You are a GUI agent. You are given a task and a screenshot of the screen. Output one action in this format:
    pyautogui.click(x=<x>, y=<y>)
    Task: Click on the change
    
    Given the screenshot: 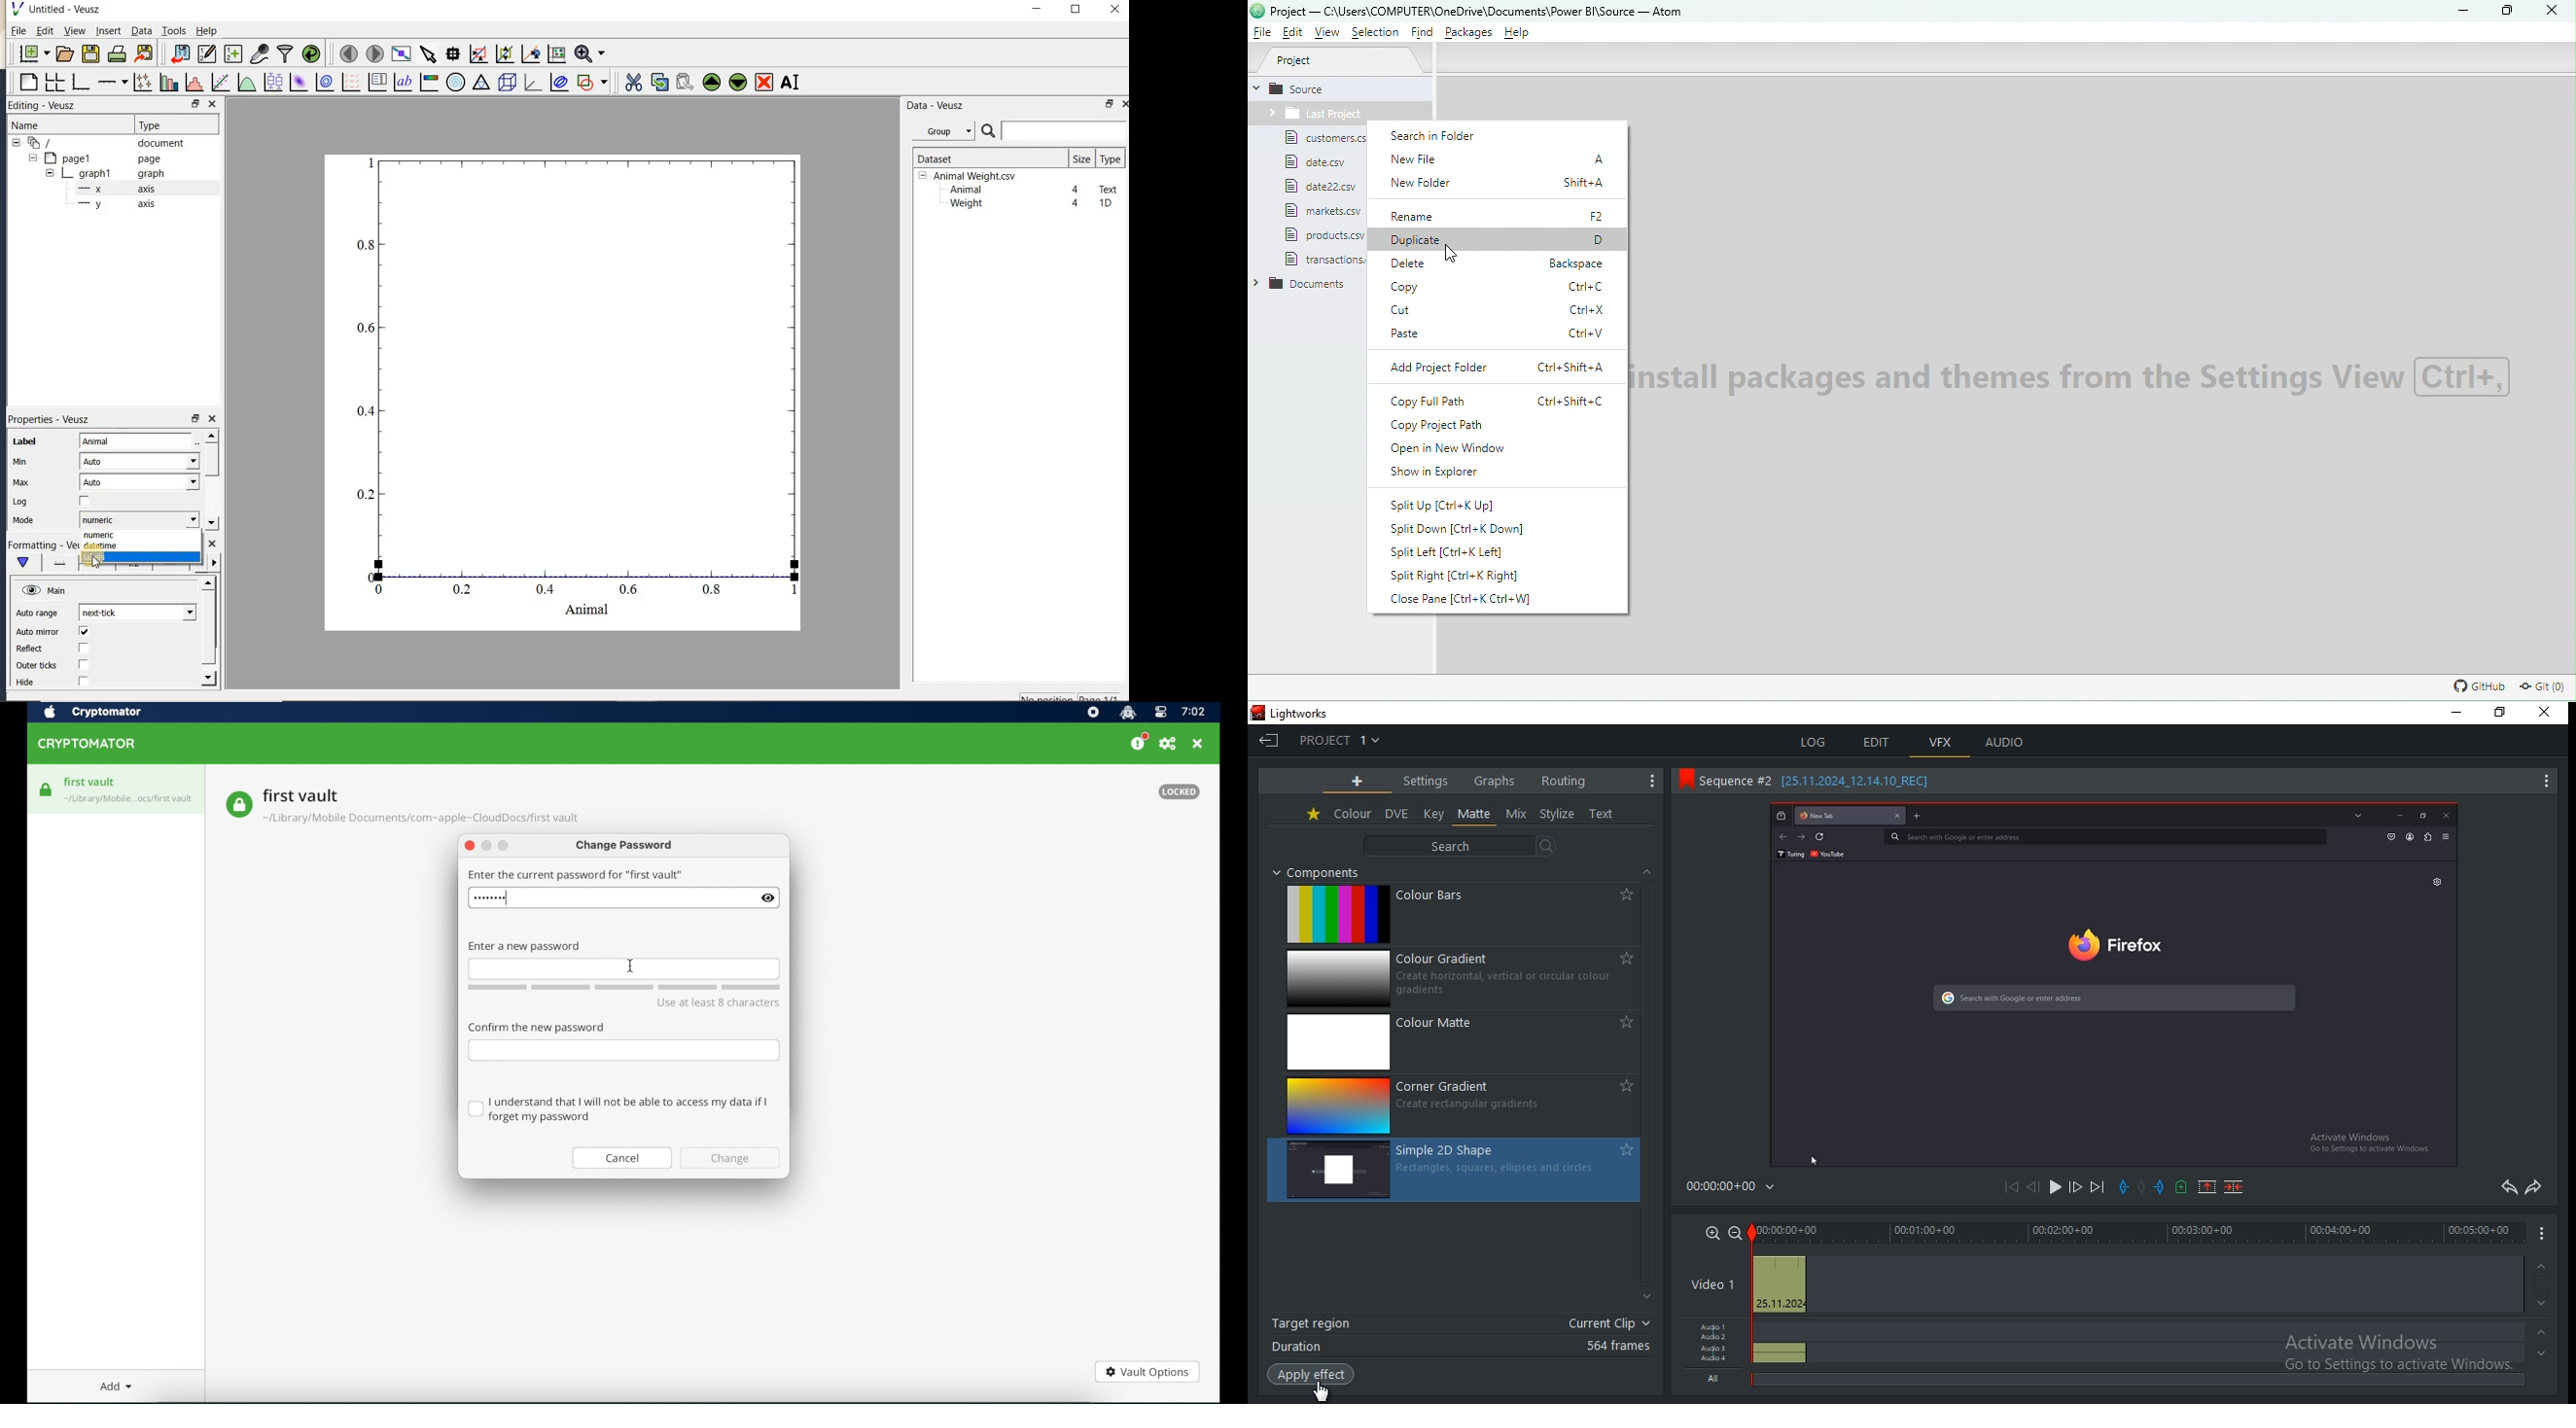 What is the action you would take?
    pyautogui.click(x=731, y=1158)
    